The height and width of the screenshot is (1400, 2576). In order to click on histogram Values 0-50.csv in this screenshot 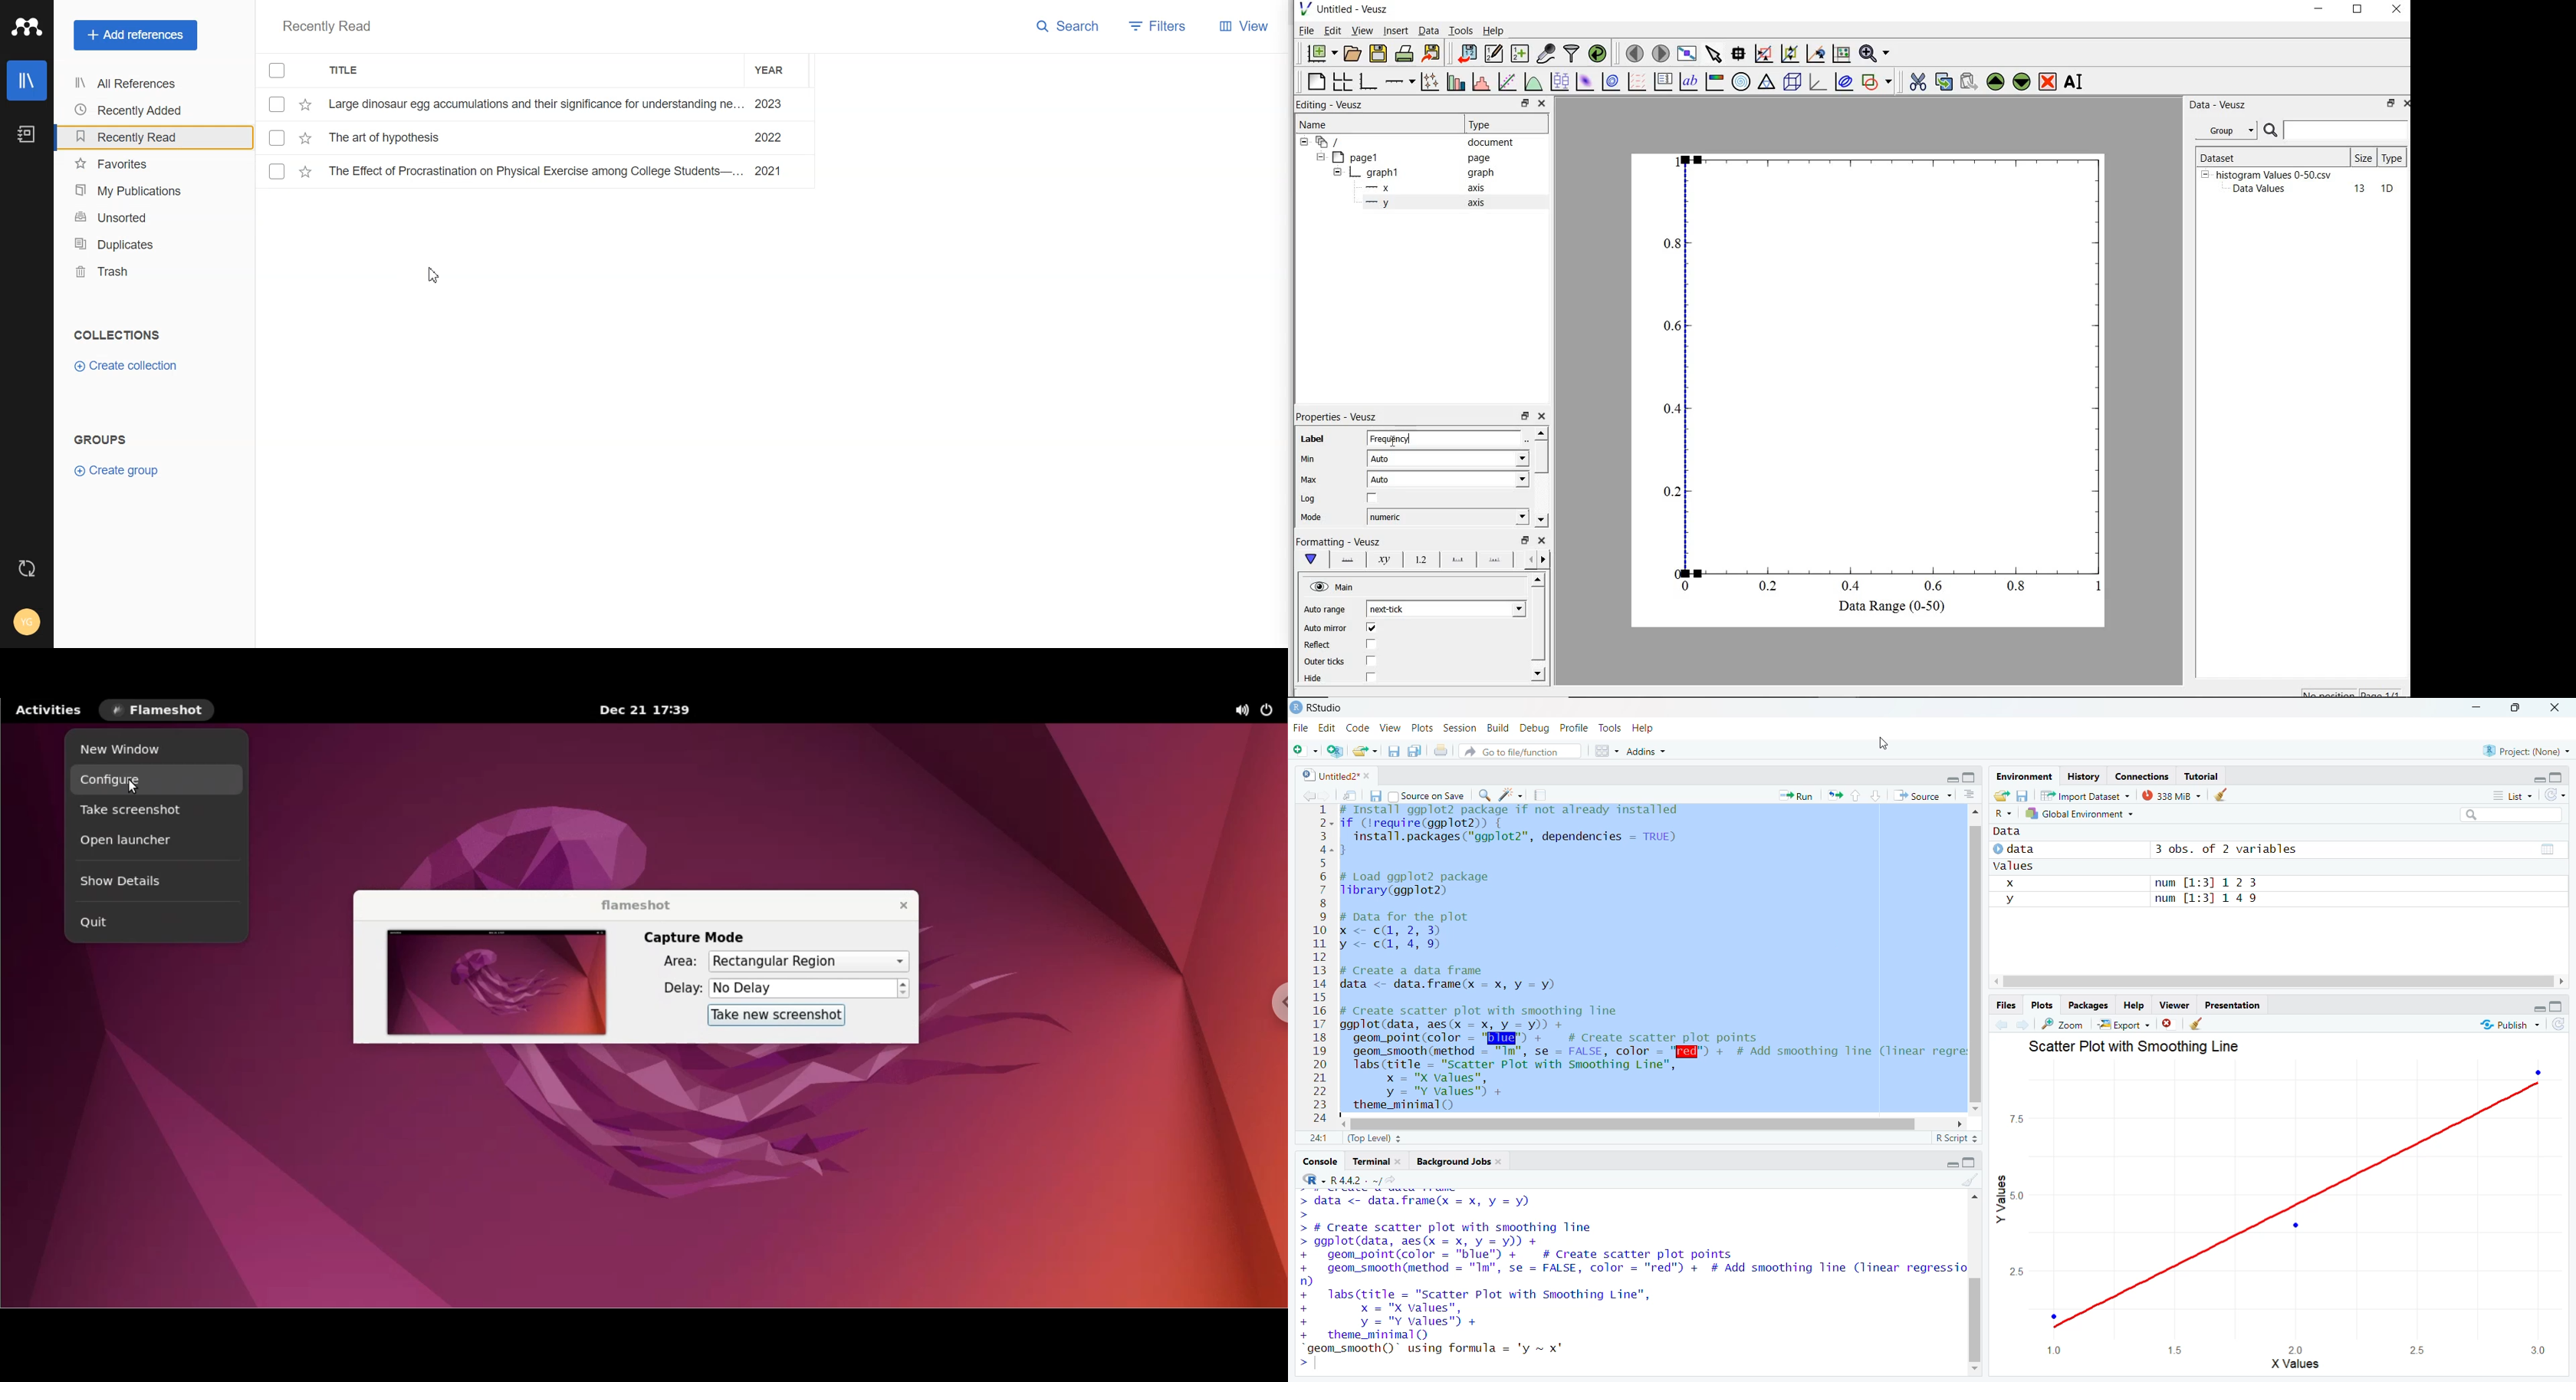, I will do `click(2274, 174)`.